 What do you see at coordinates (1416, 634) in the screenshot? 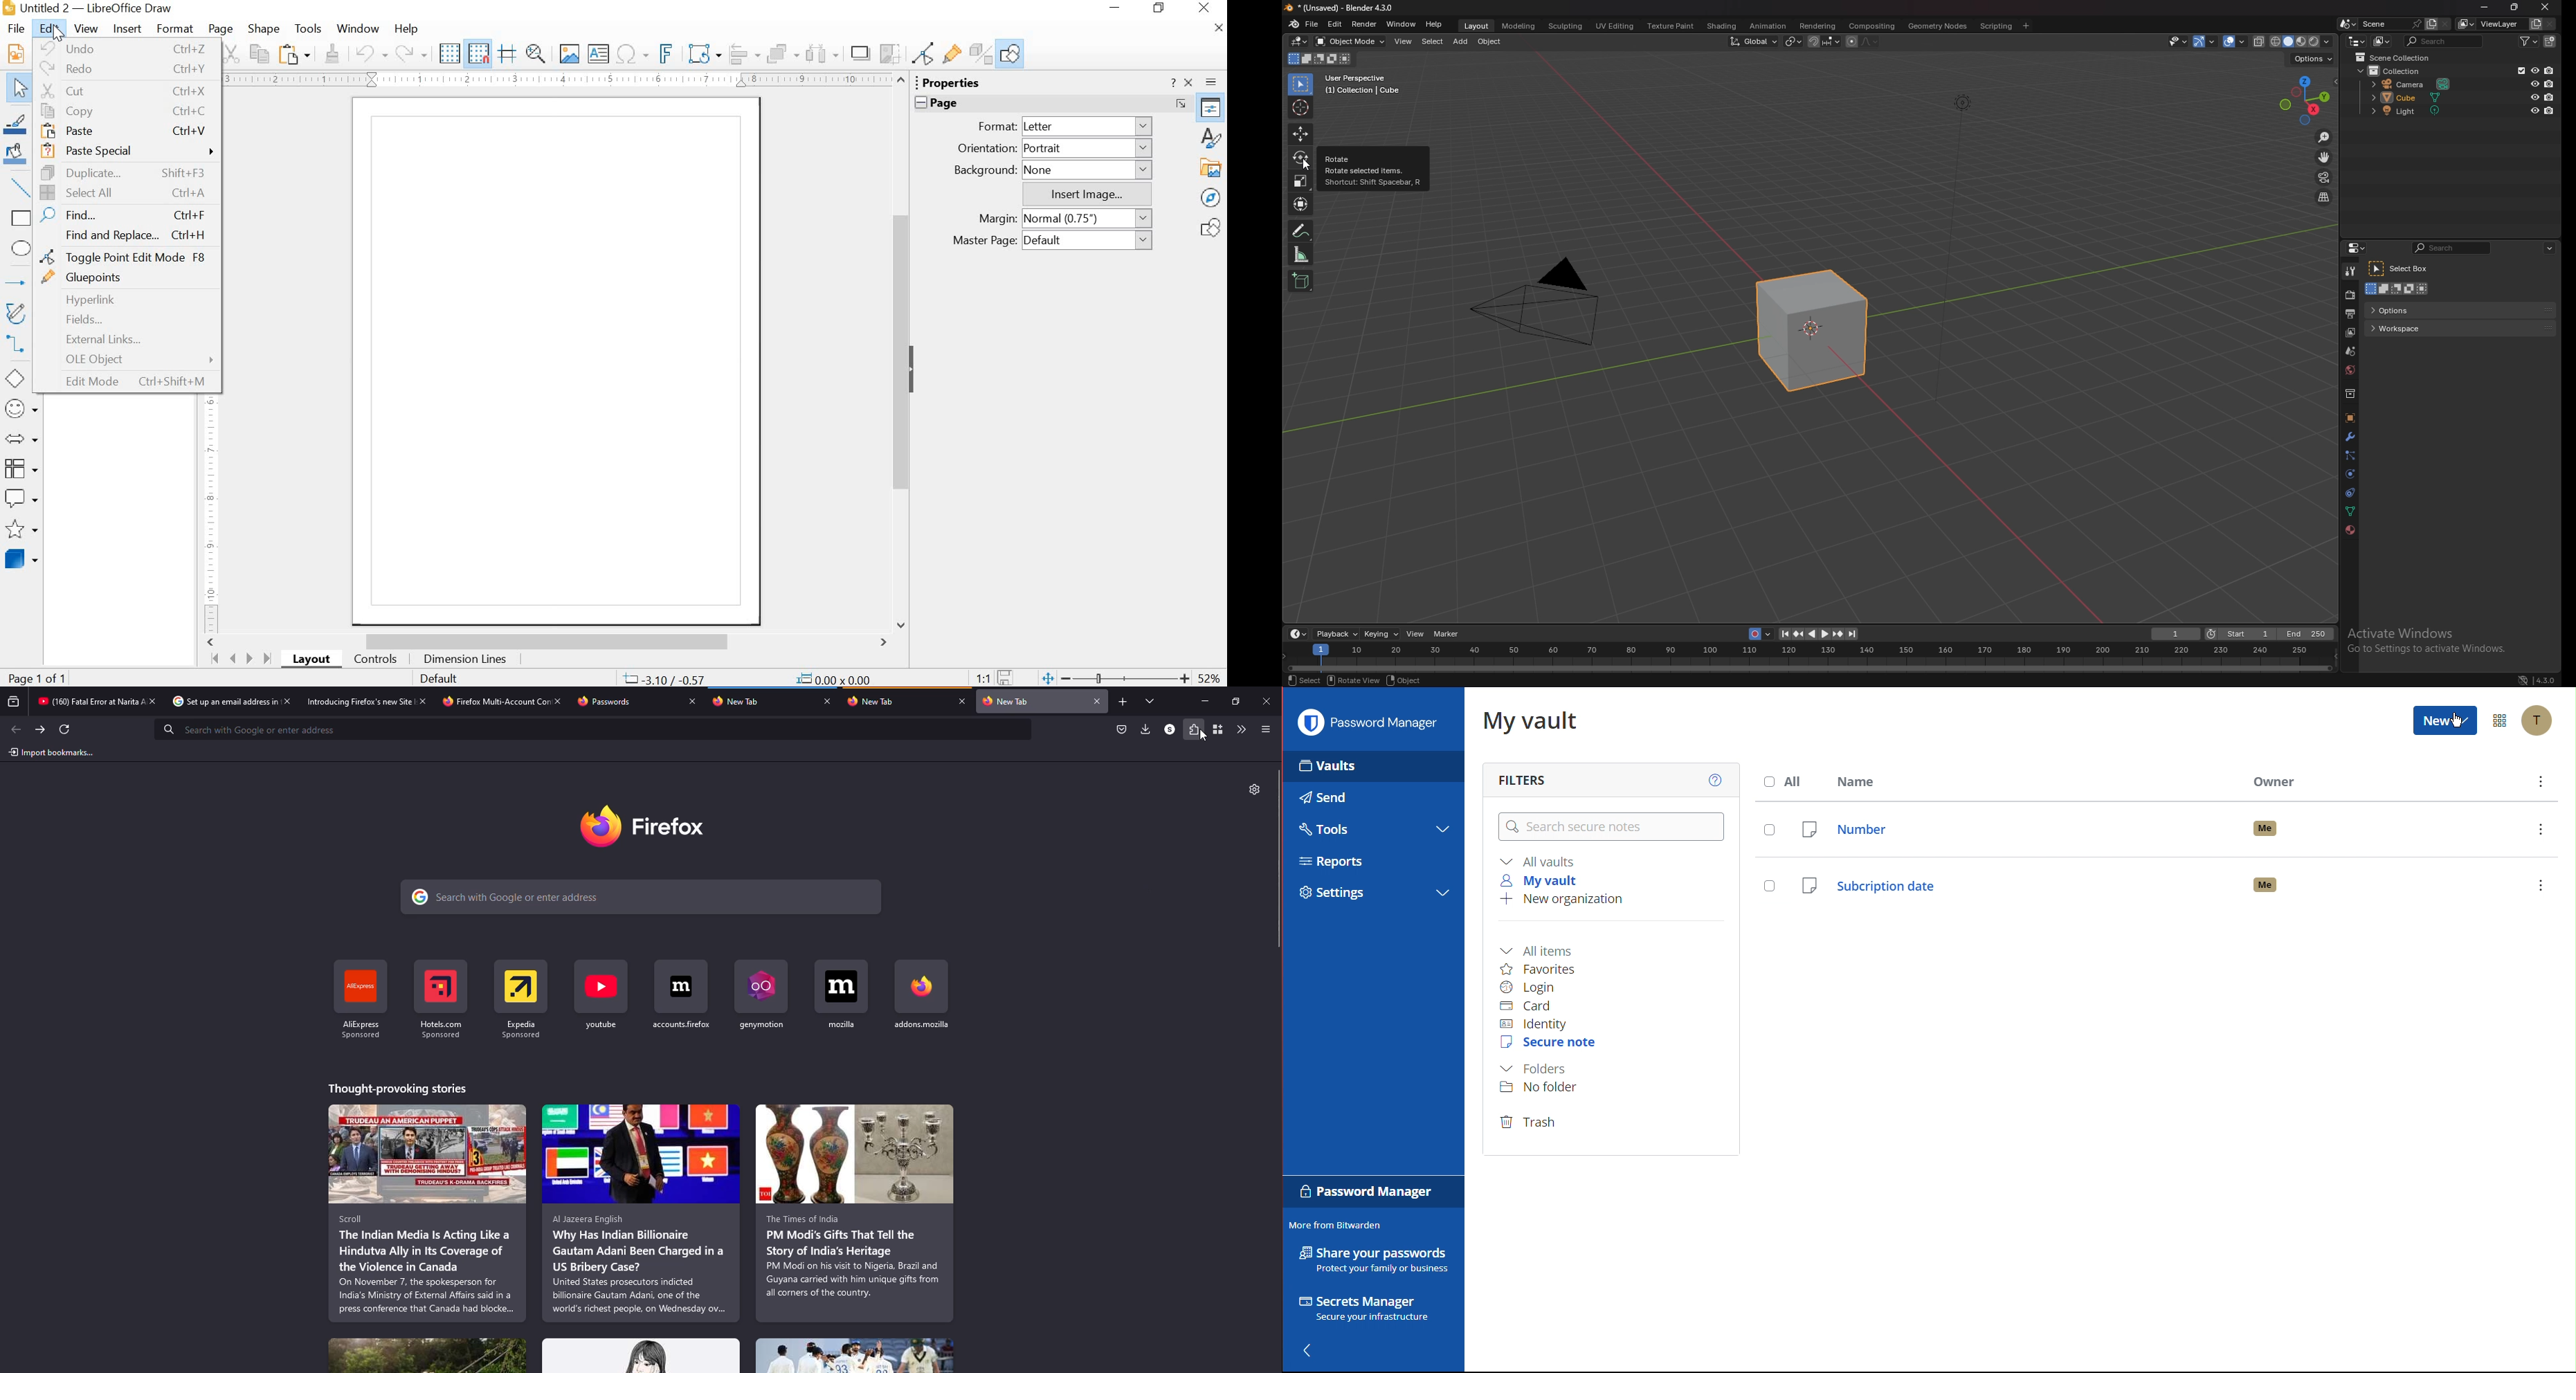
I see `view` at bounding box center [1416, 634].